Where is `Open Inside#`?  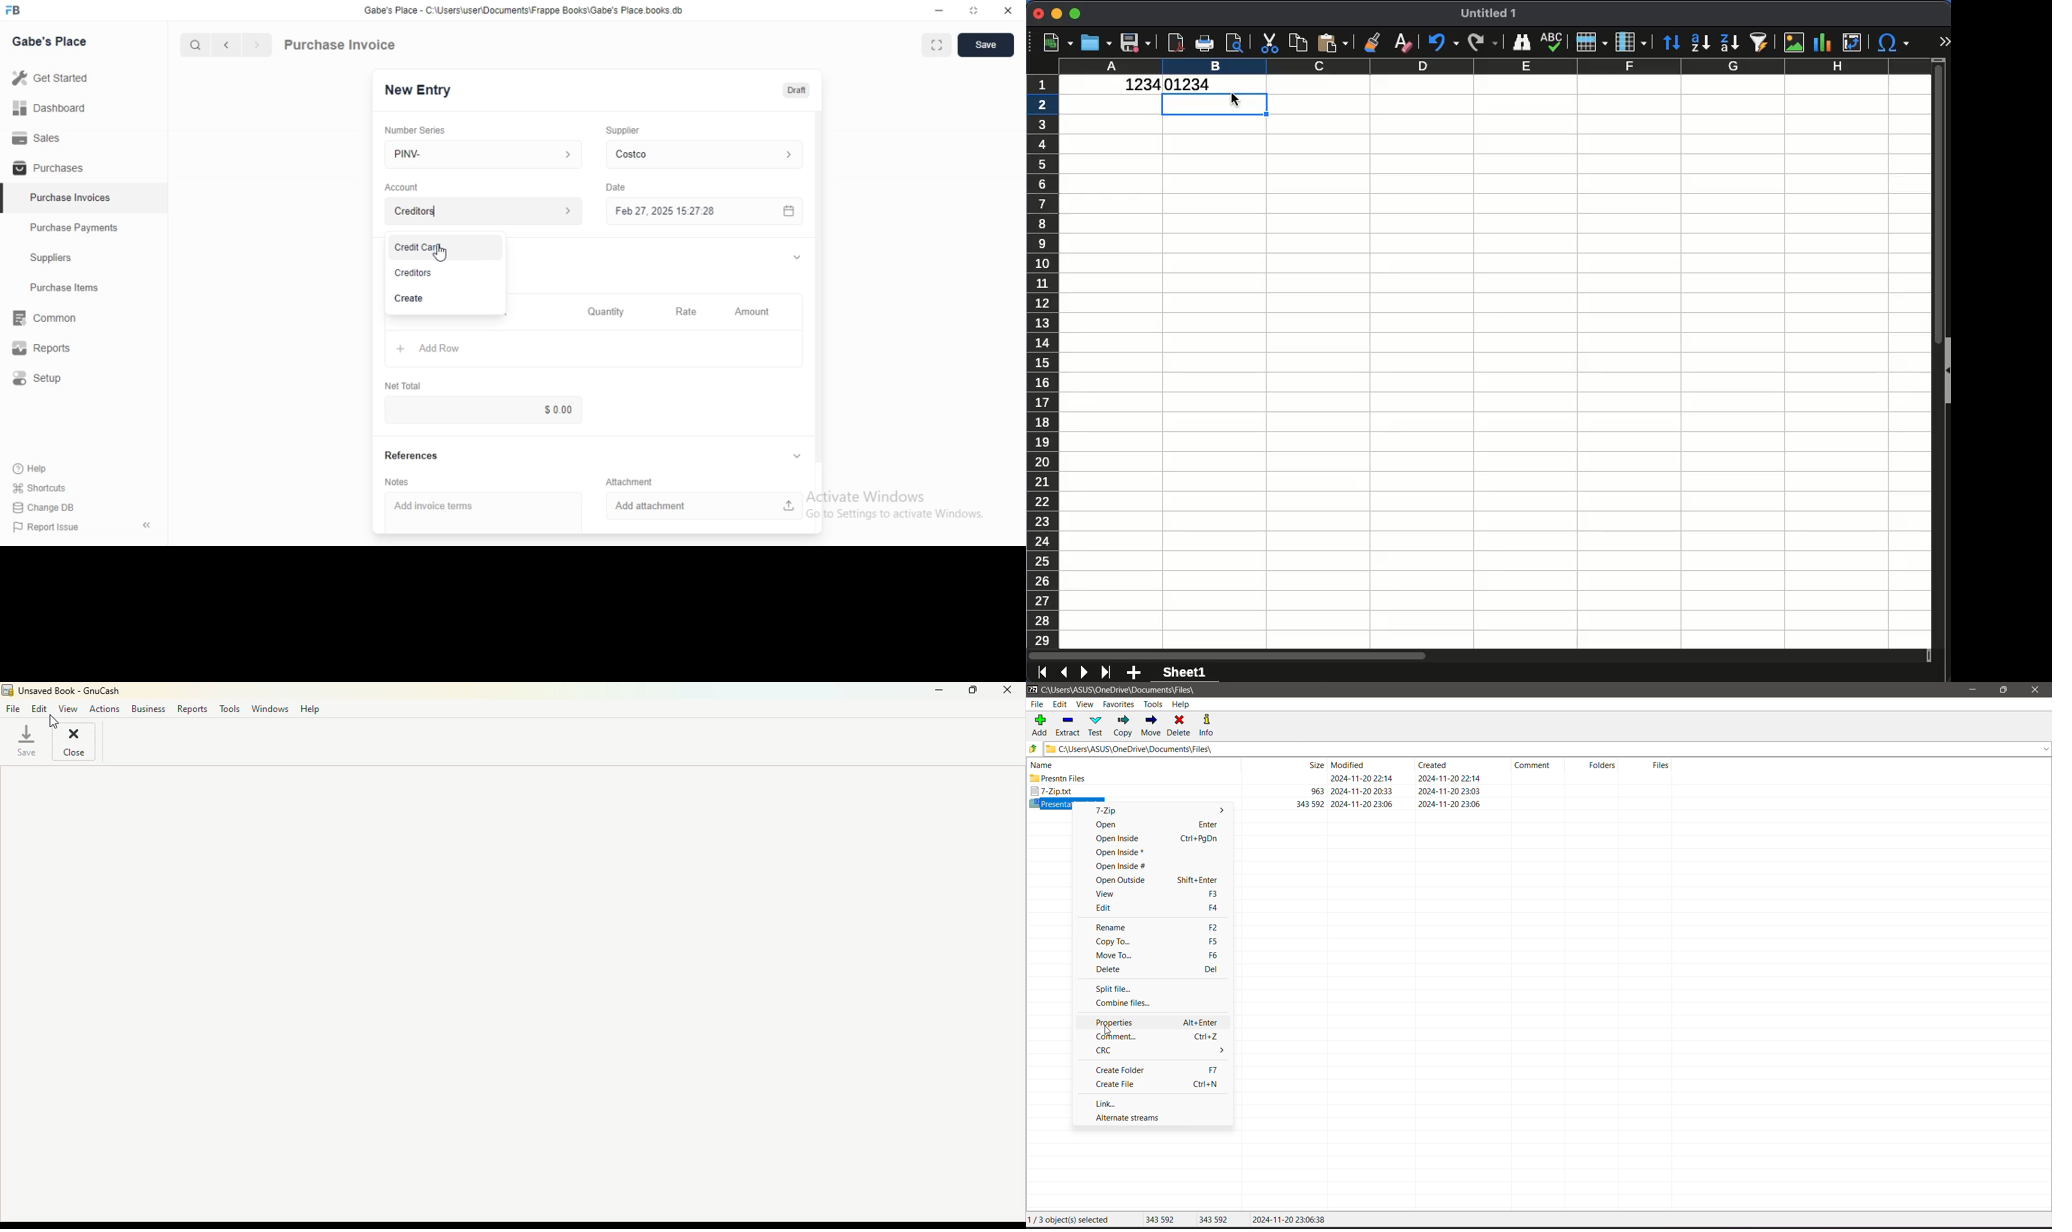
Open Inside# is located at coordinates (1123, 866).